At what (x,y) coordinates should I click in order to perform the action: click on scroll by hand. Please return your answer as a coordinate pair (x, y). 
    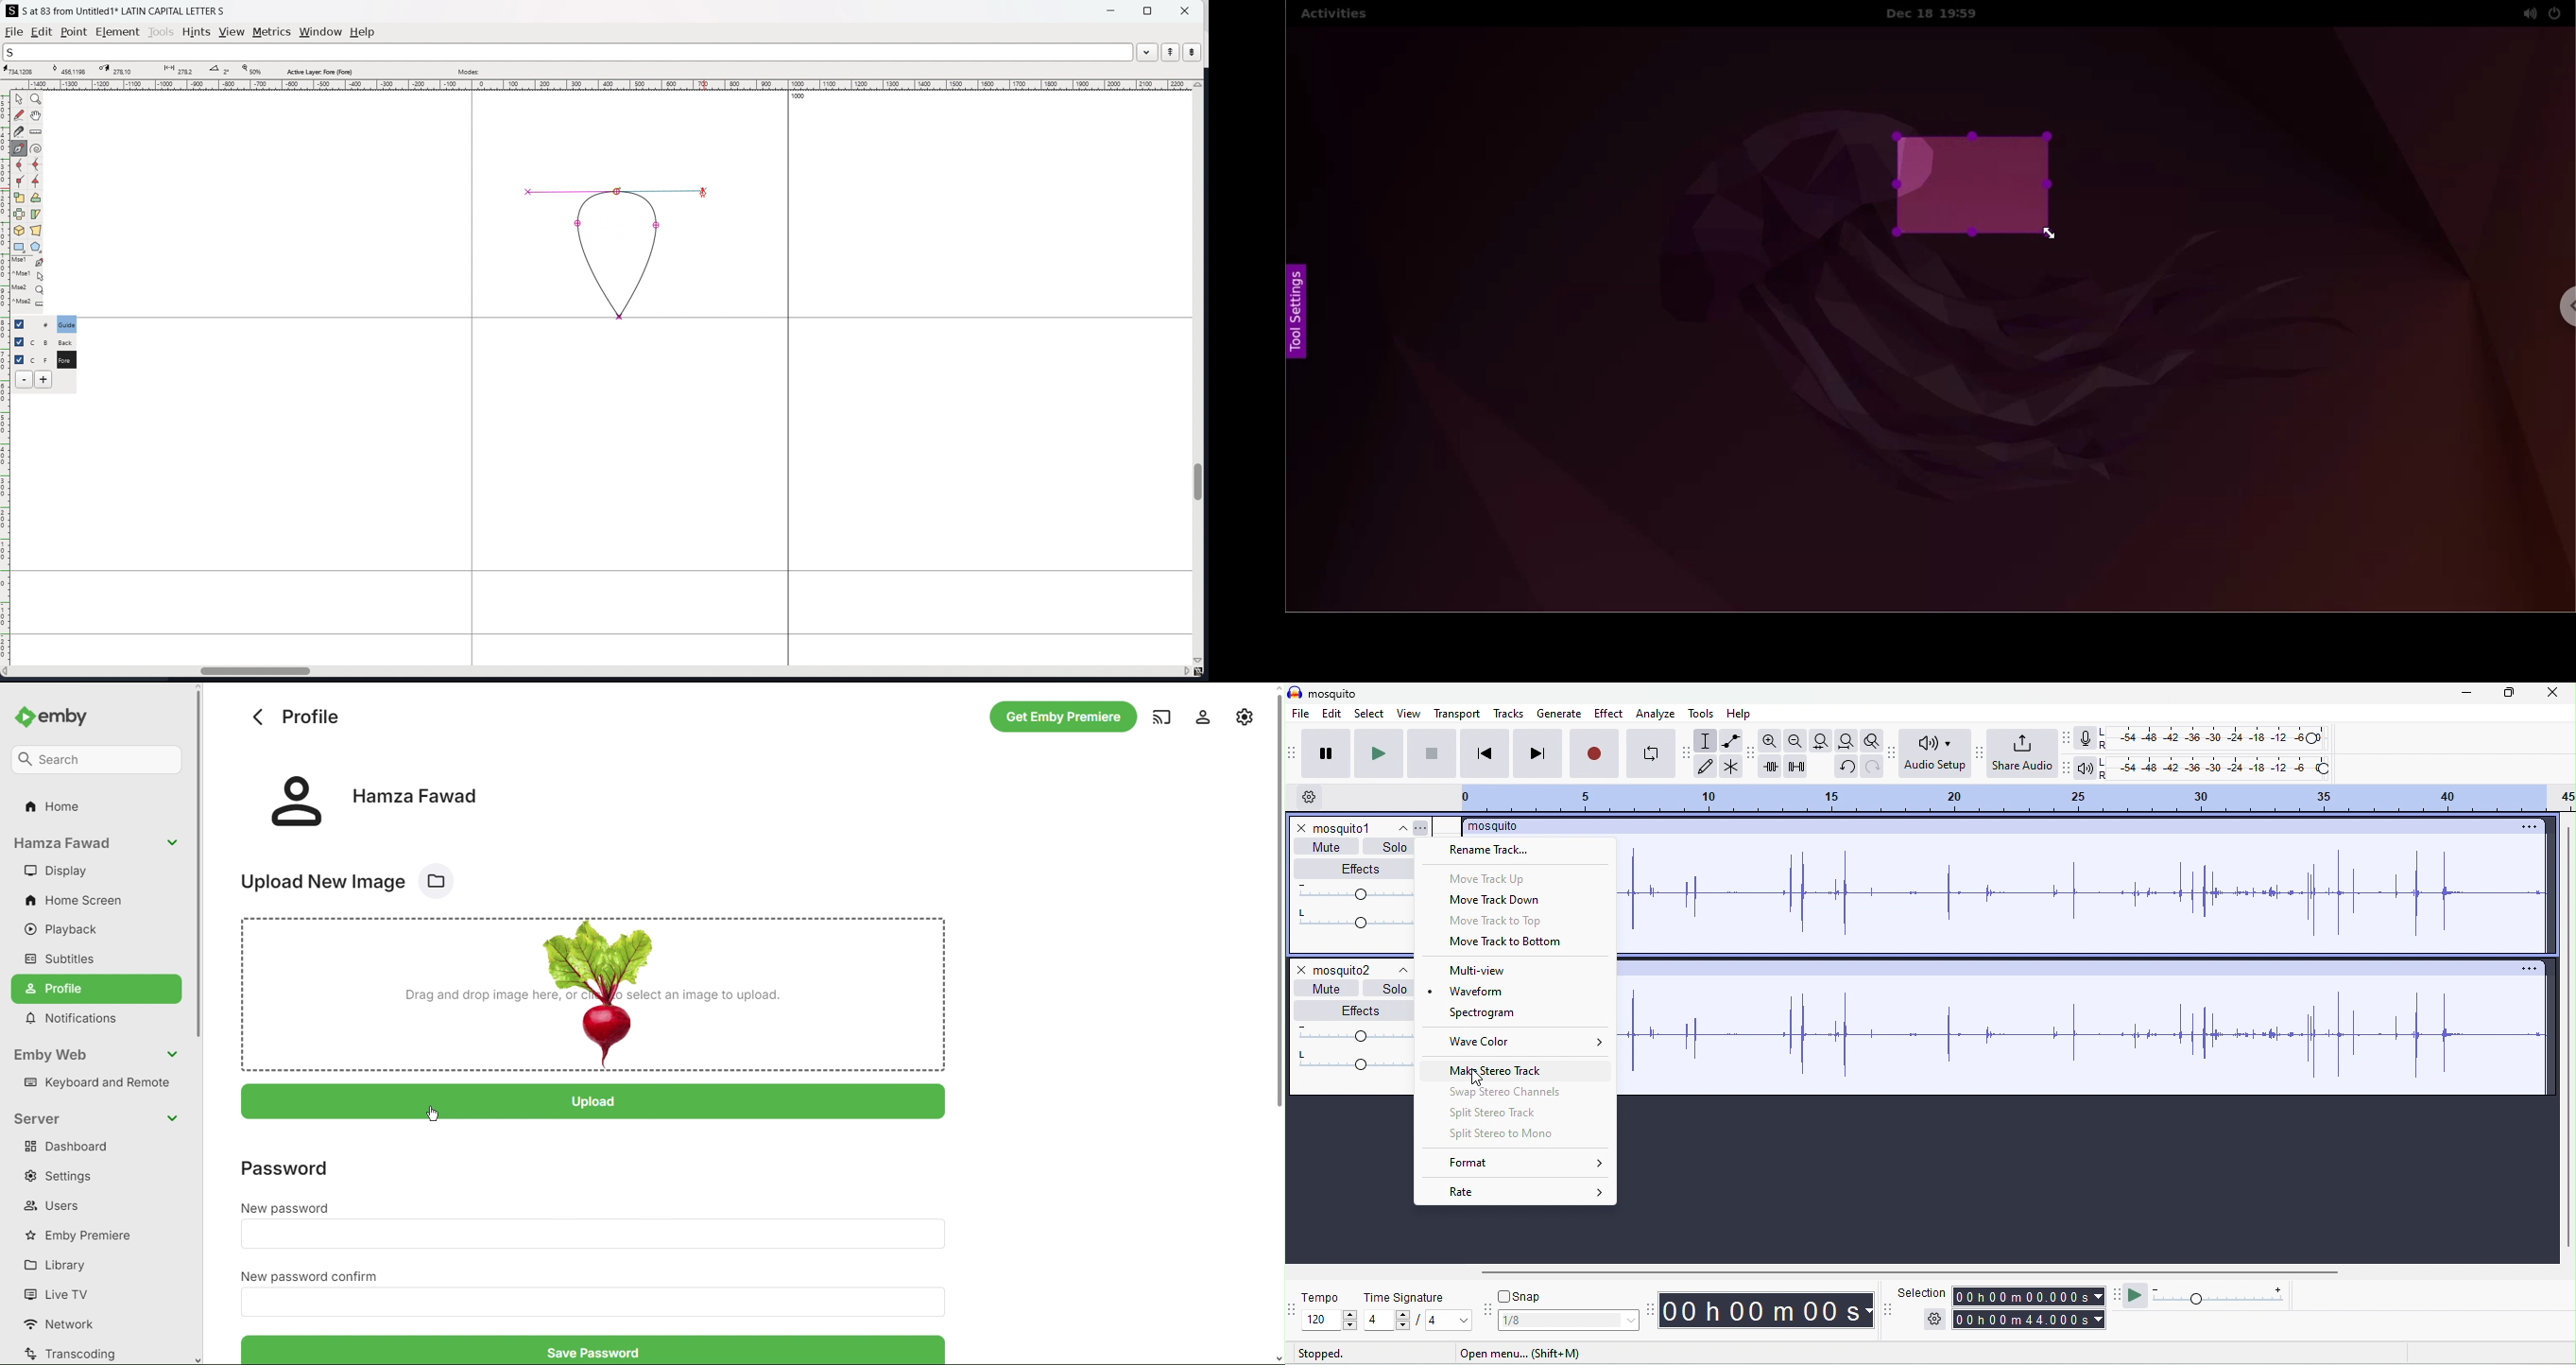
    Looking at the image, I should click on (37, 116).